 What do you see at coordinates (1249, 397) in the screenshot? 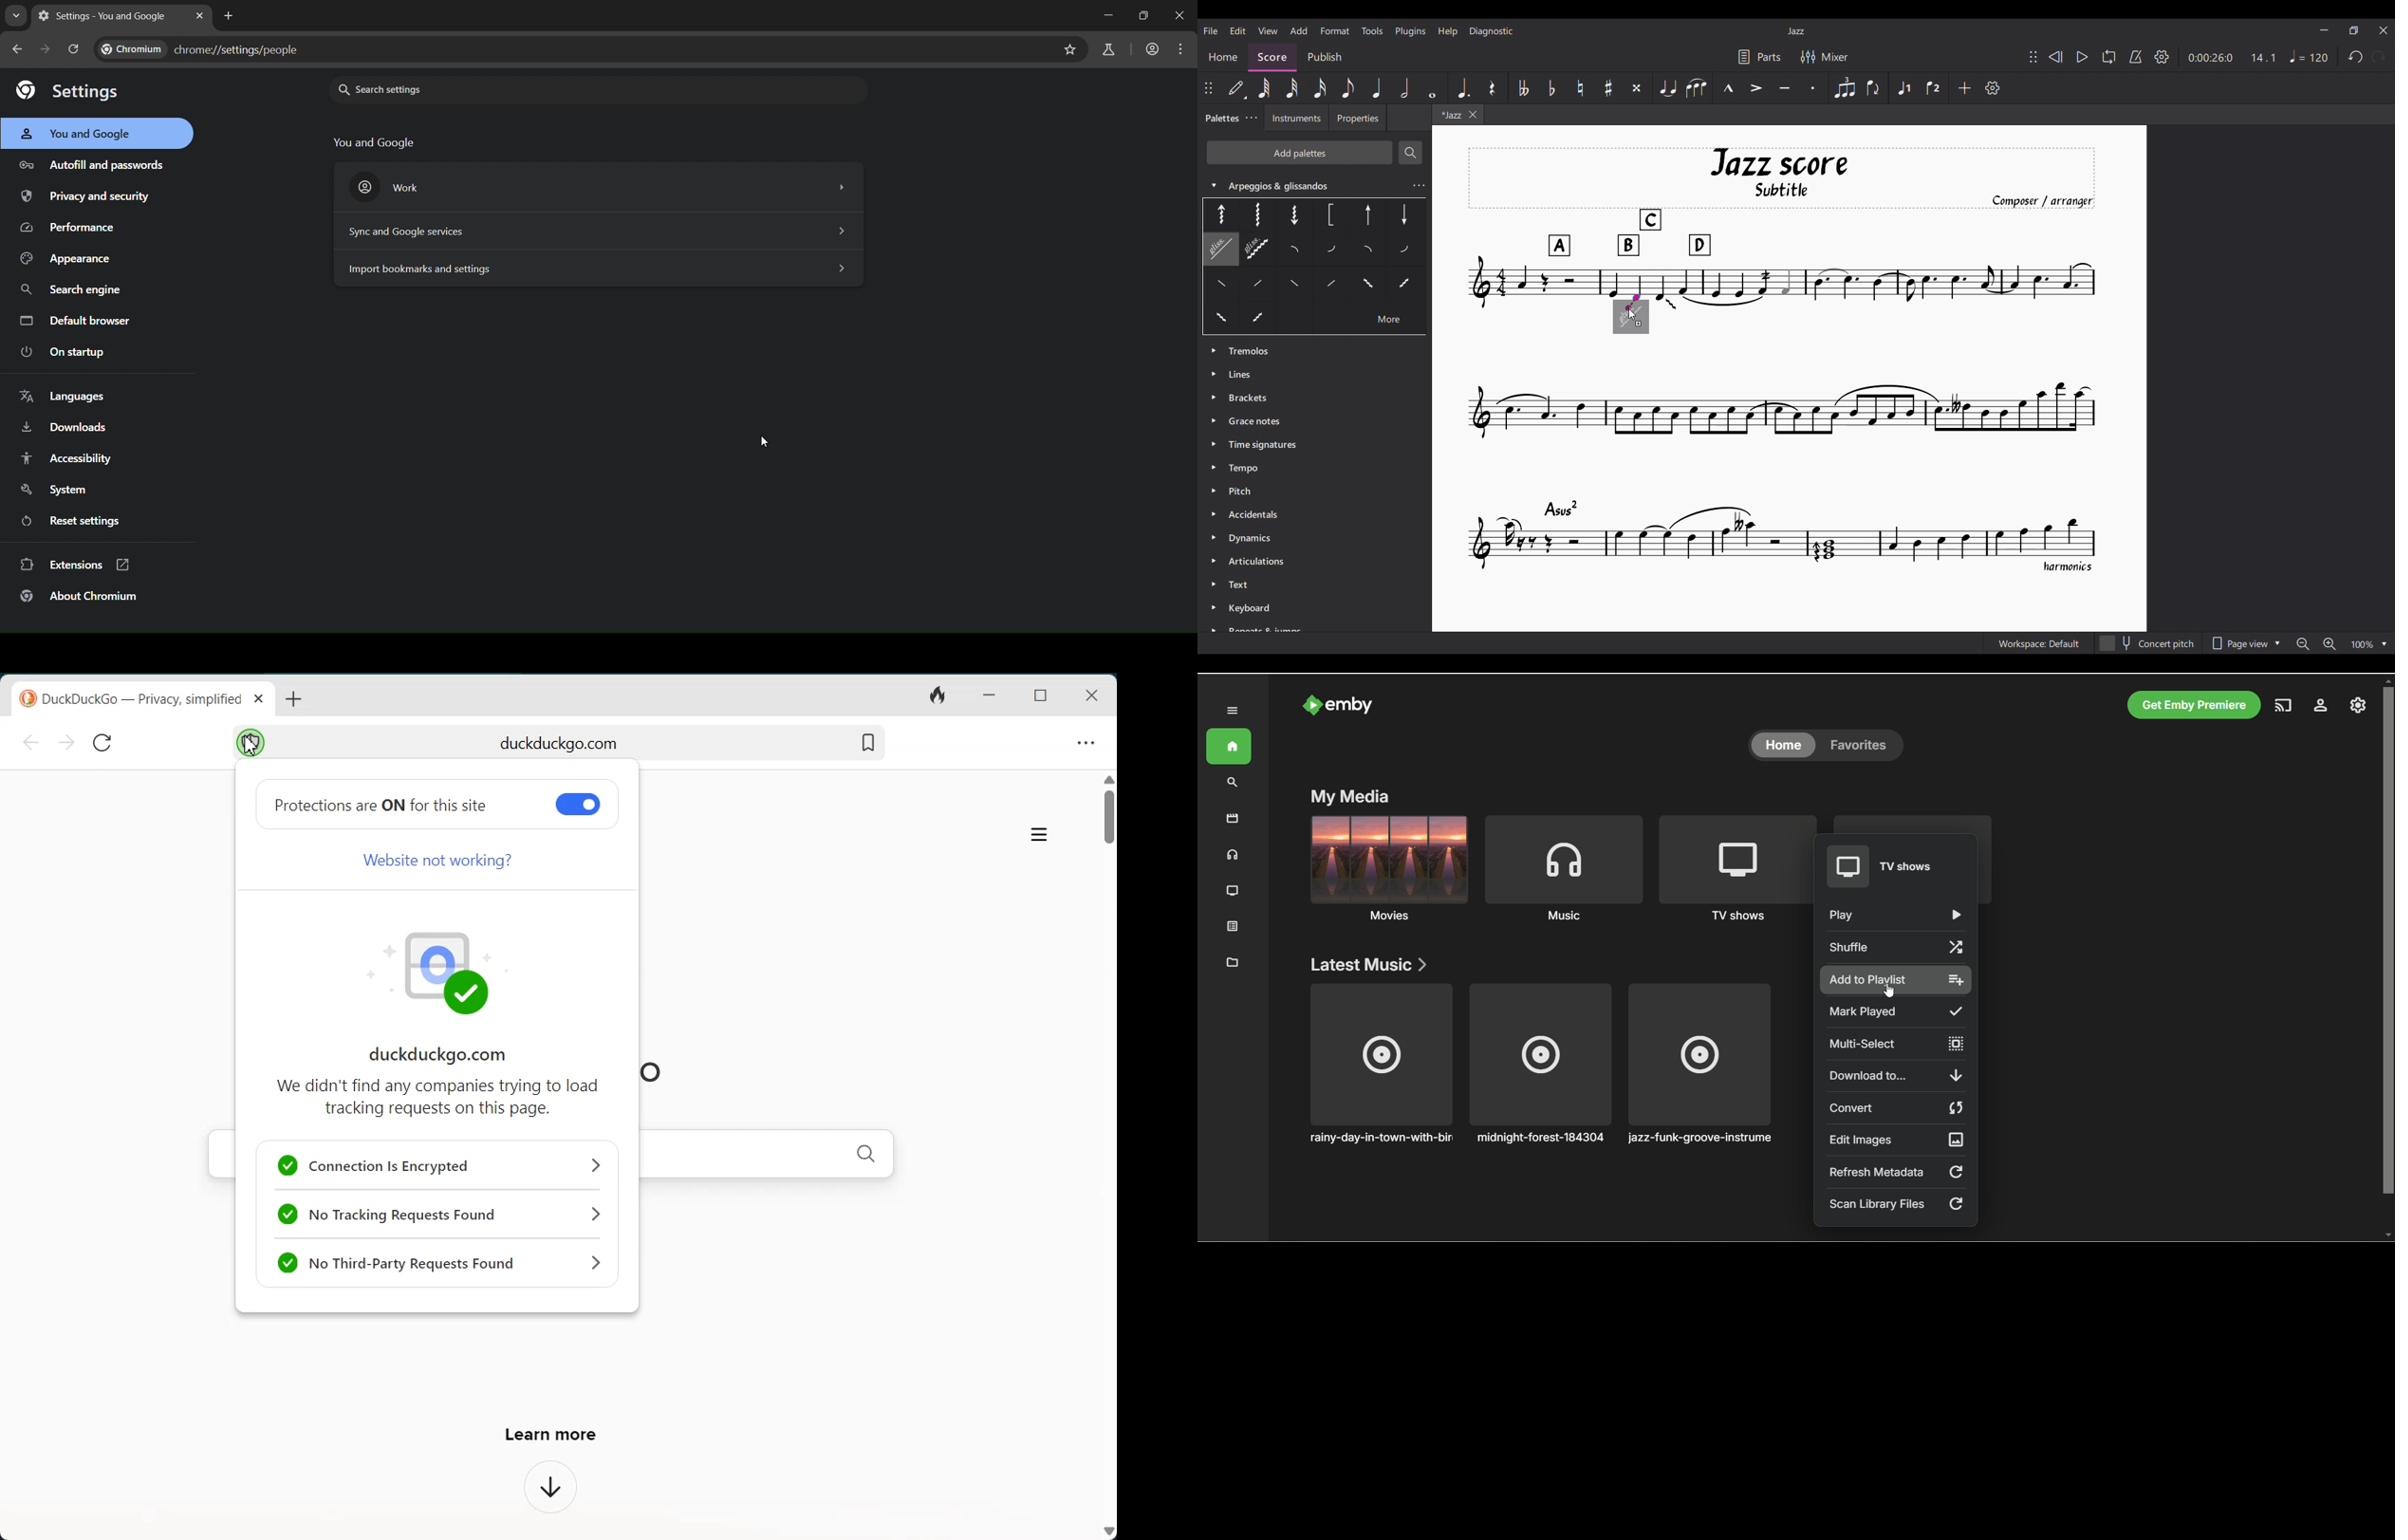
I see `Brackets` at bounding box center [1249, 397].